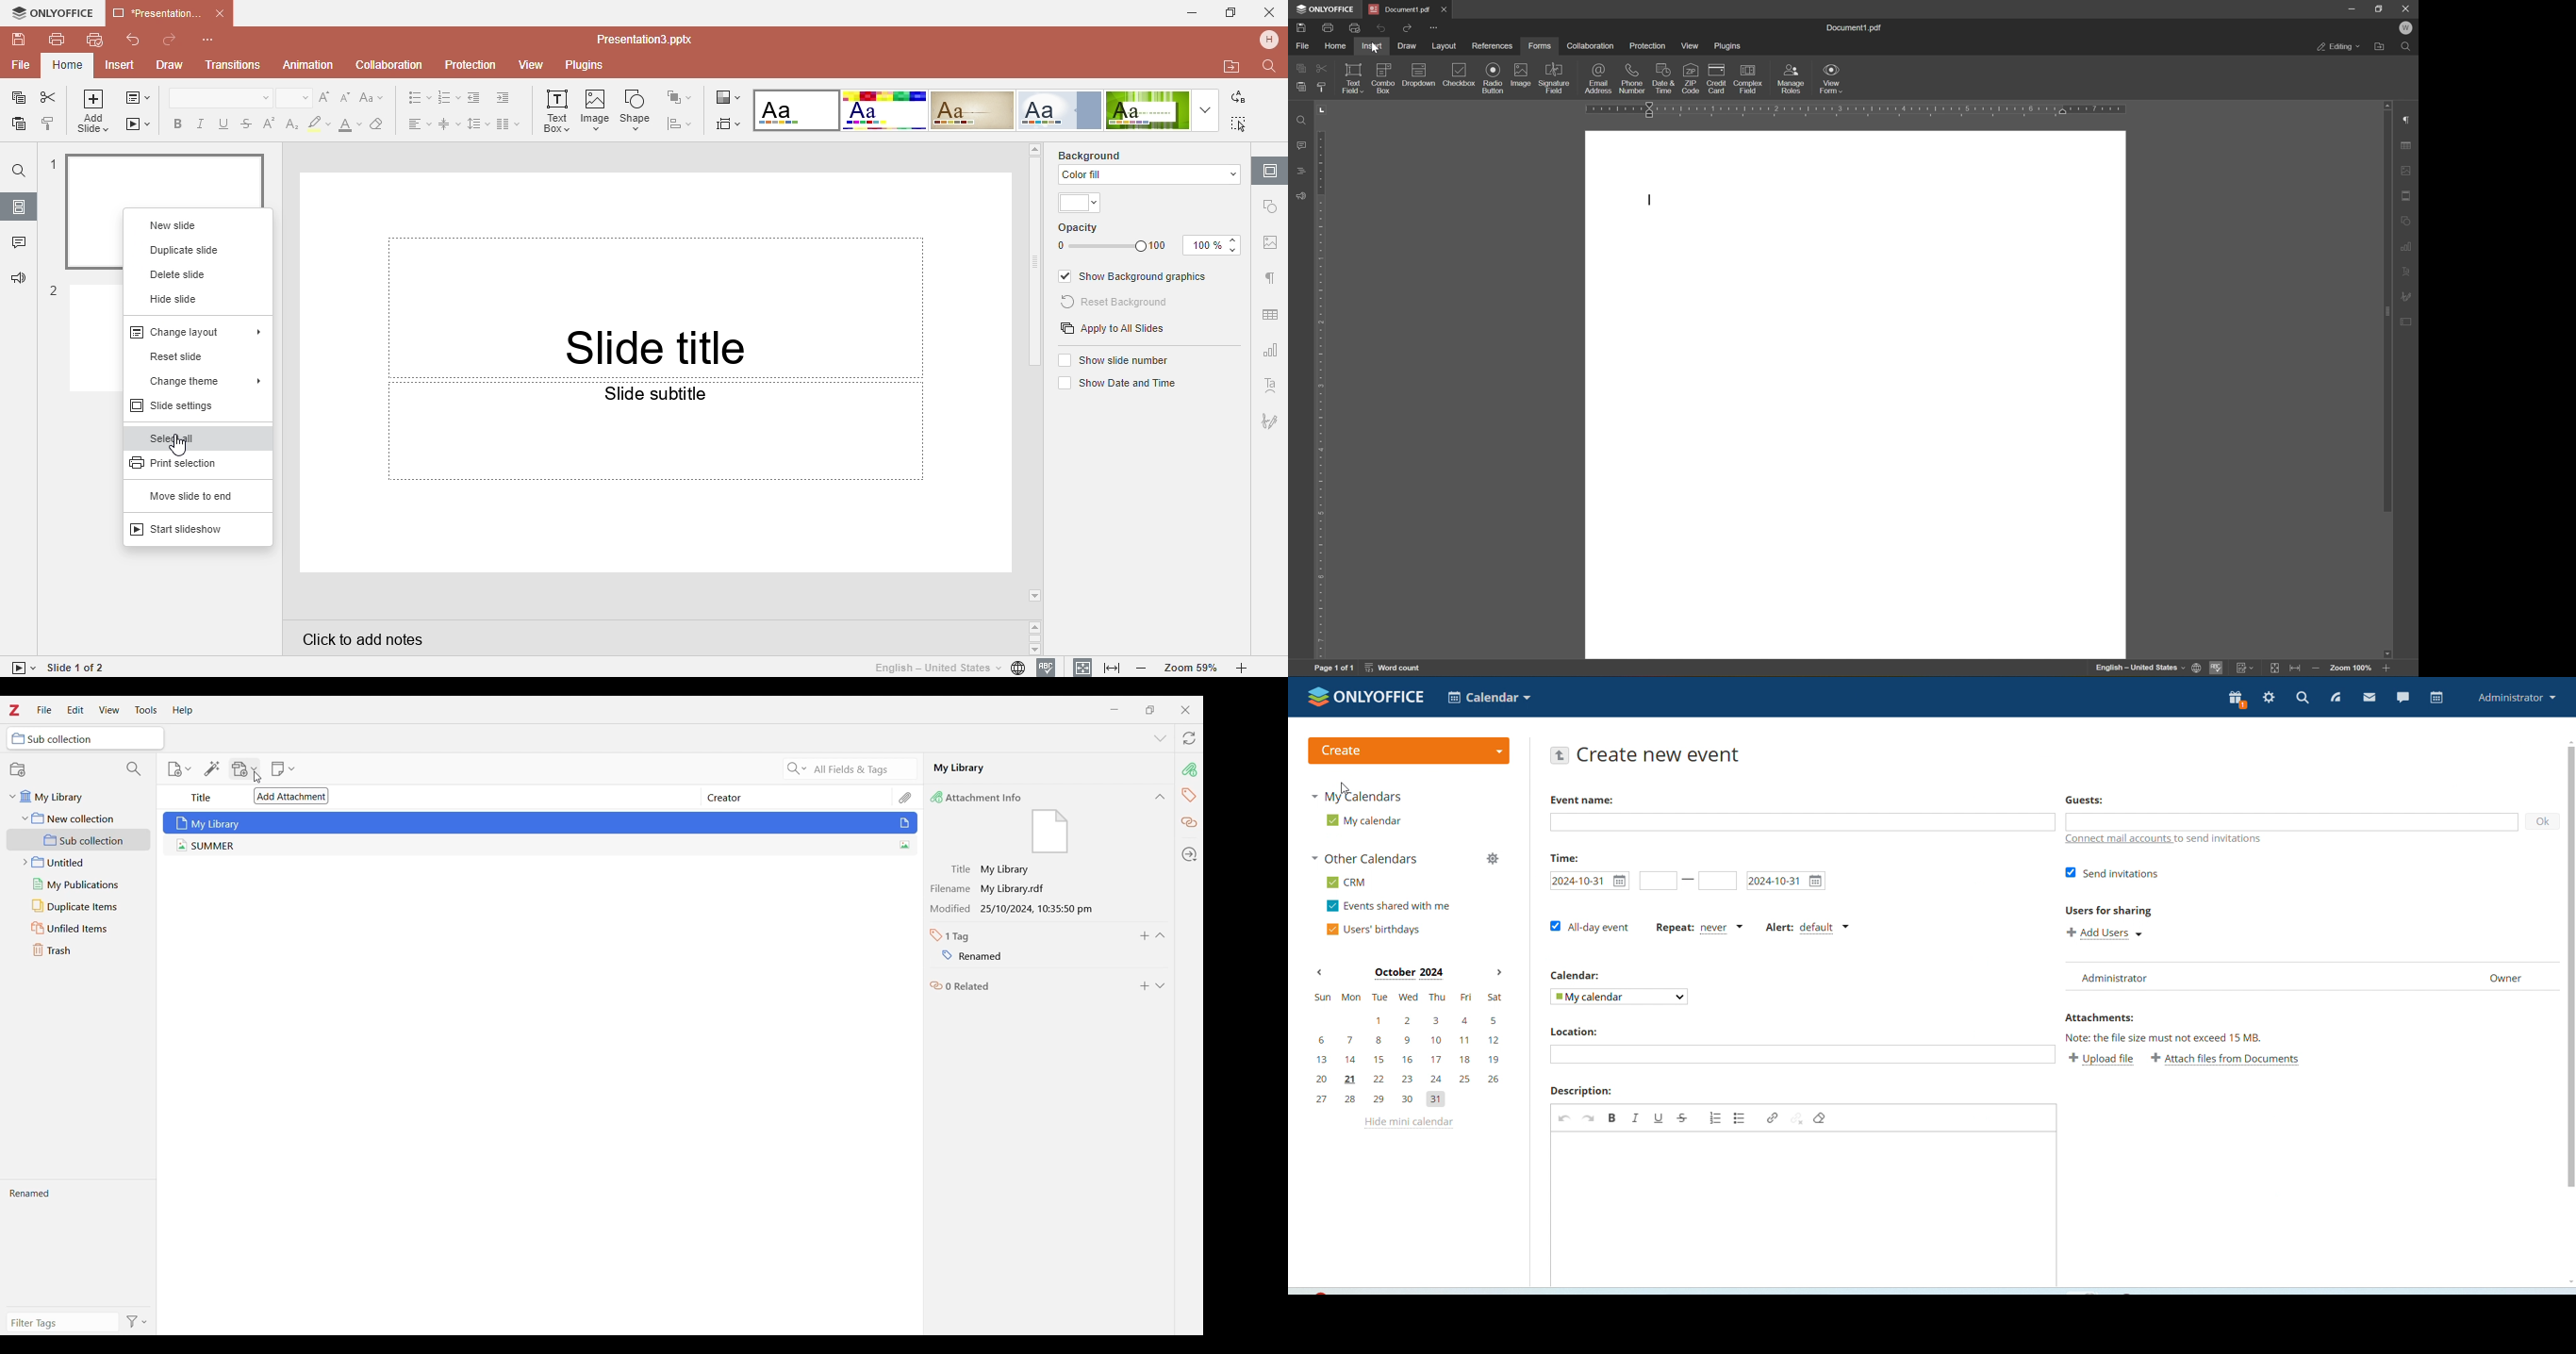  I want to click on Chart settings, so click(2408, 245).